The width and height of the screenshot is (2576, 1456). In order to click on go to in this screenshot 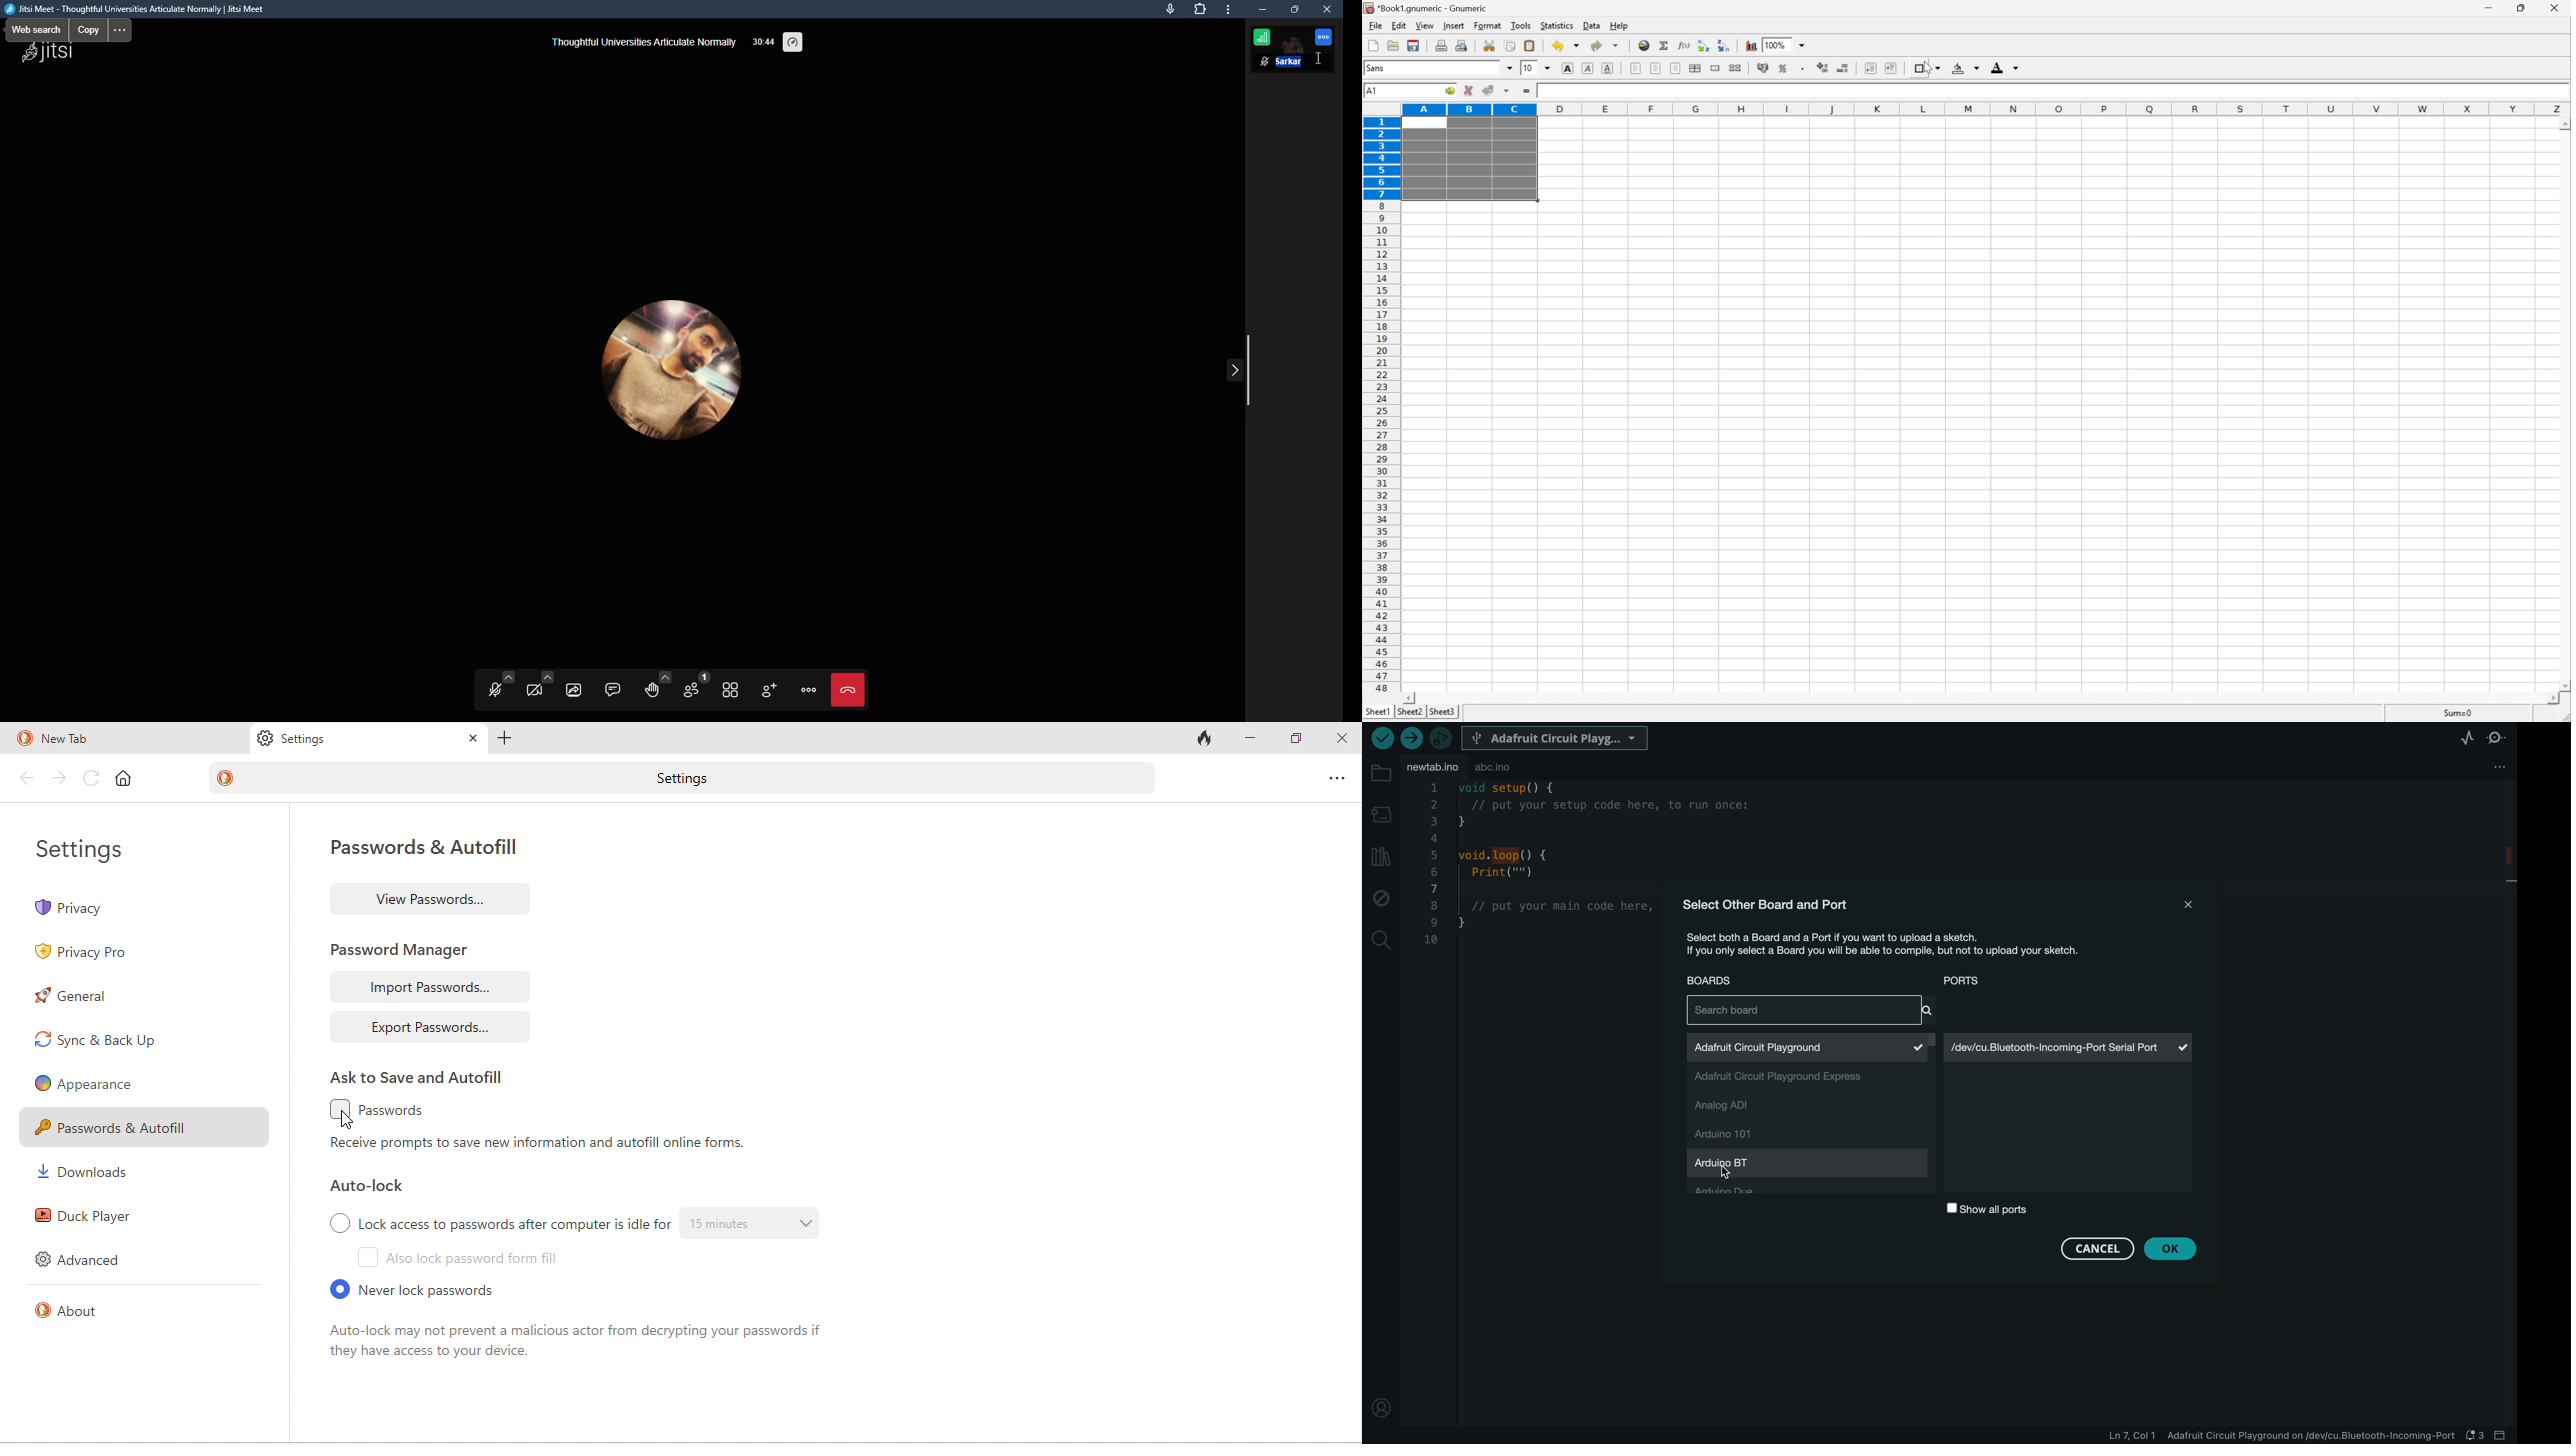, I will do `click(1451, 92)`.